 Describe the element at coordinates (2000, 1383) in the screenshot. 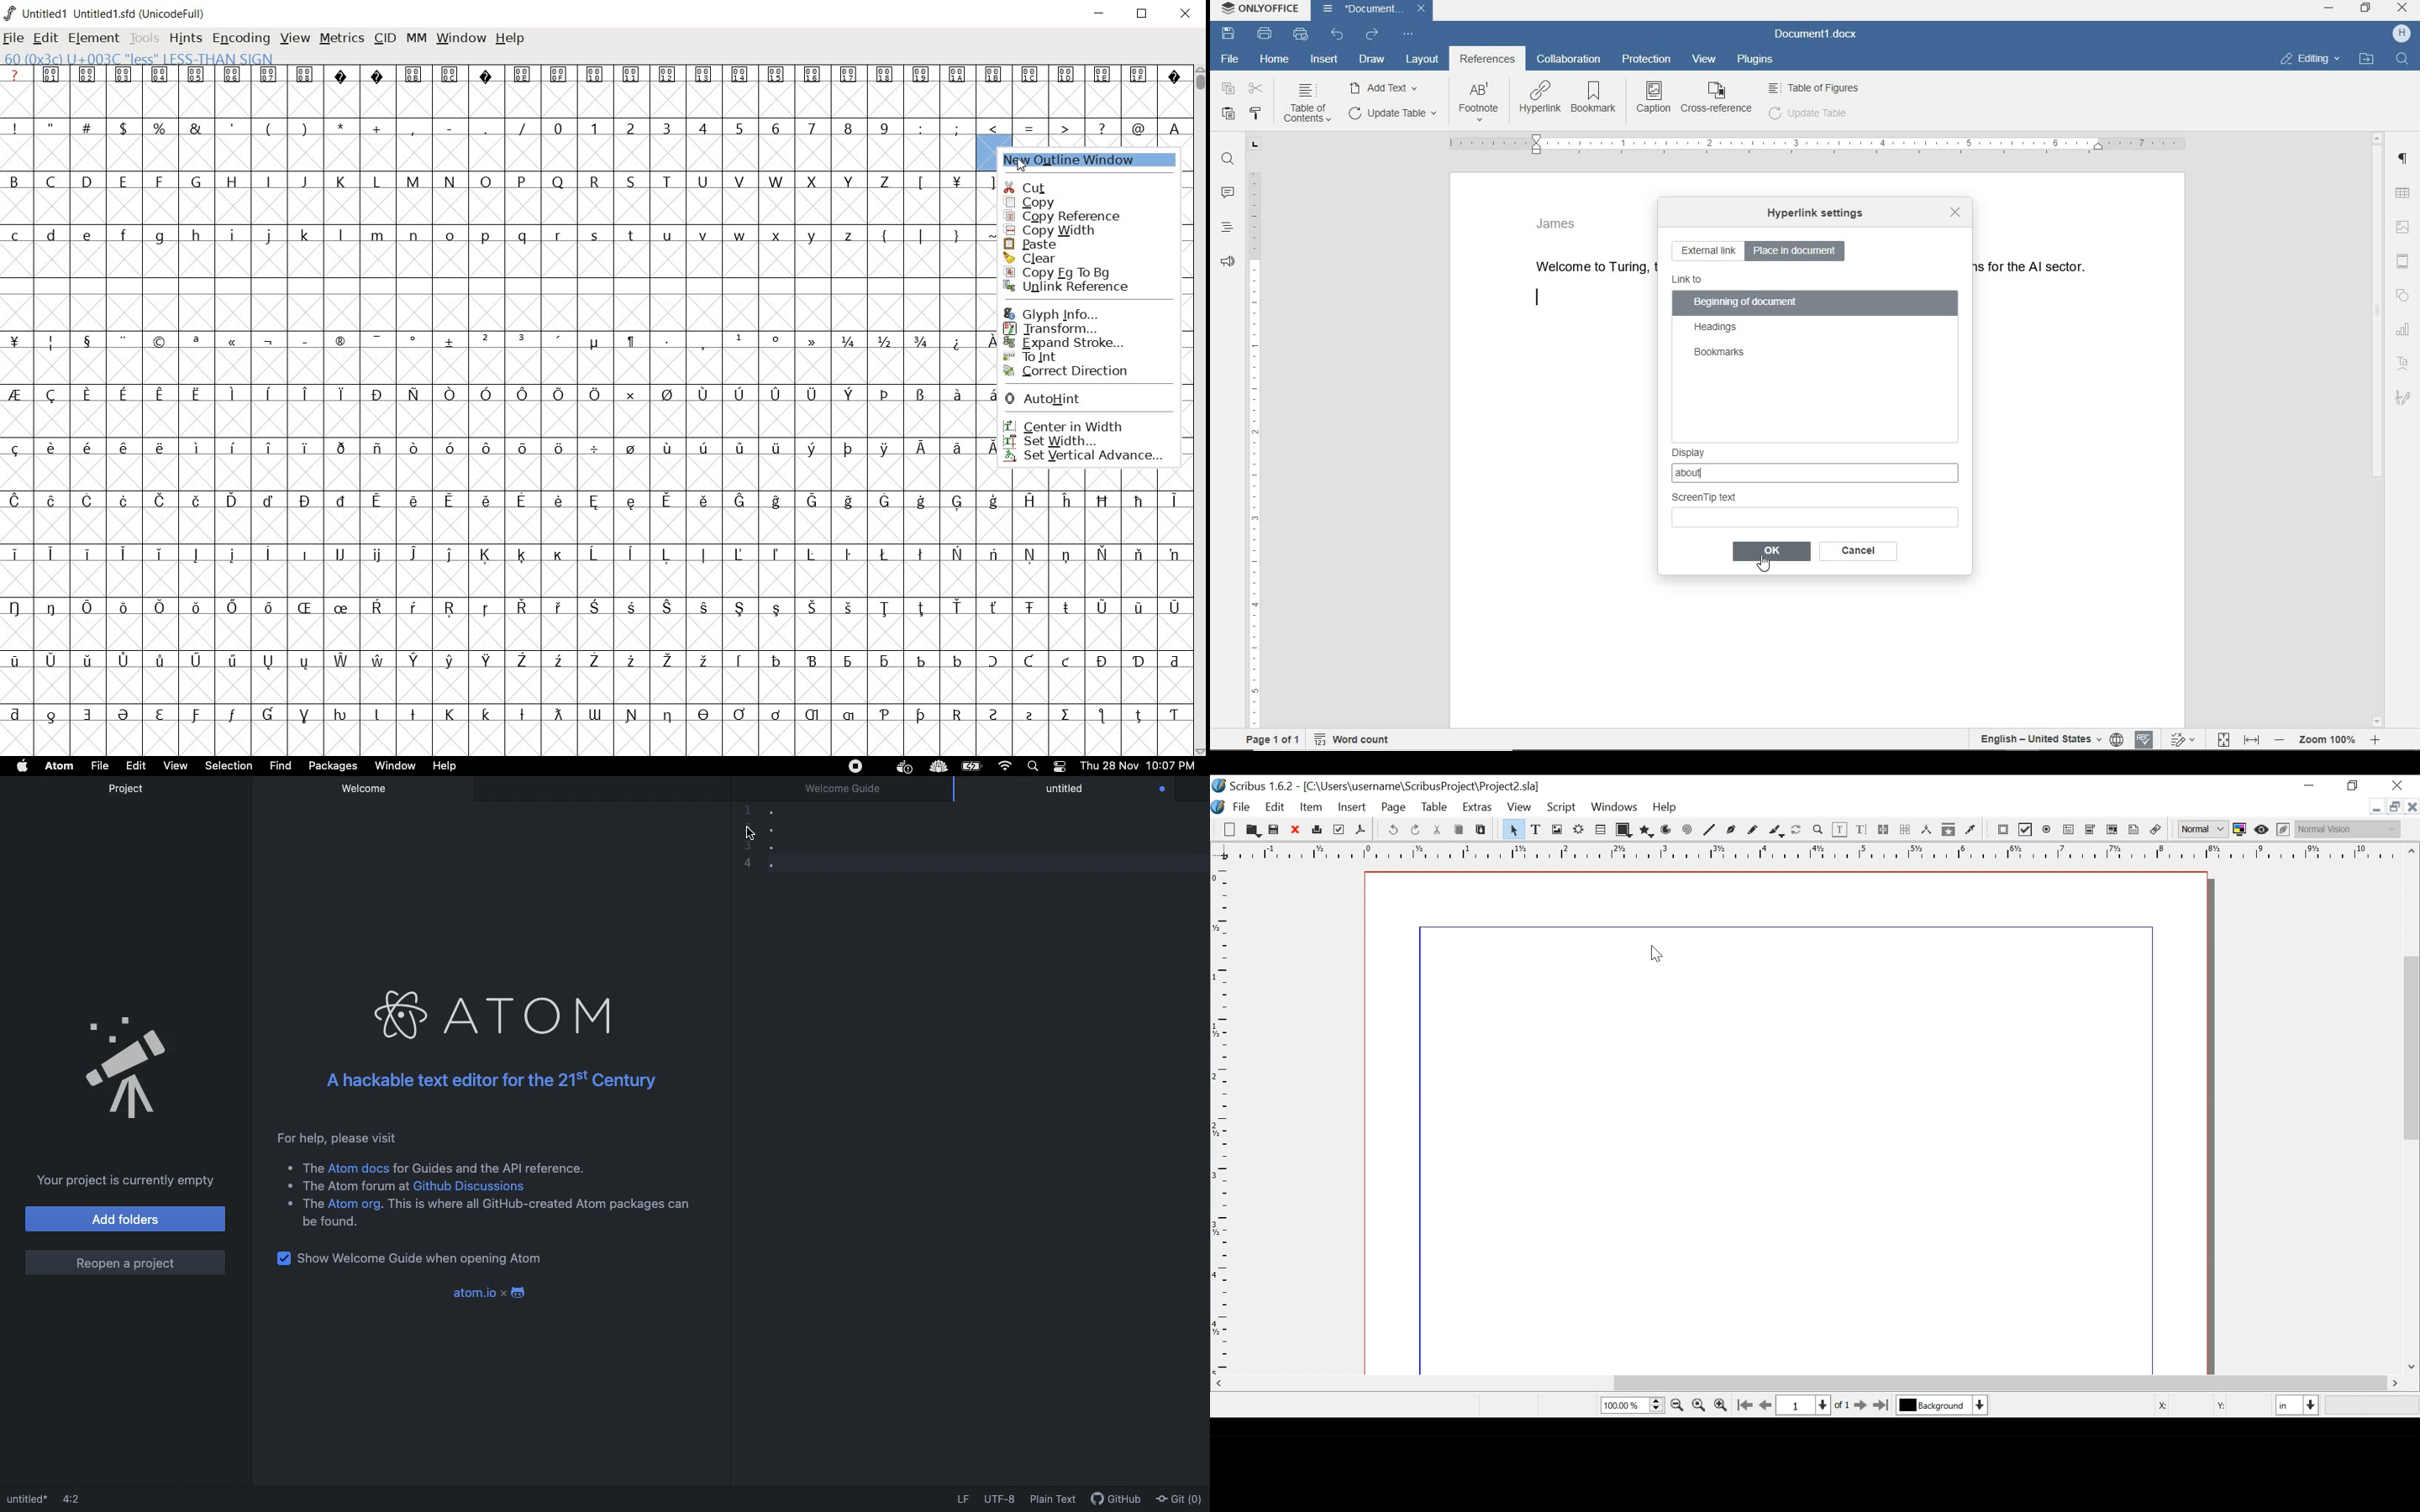

I see `Horizontal Scroll bar` at that location.